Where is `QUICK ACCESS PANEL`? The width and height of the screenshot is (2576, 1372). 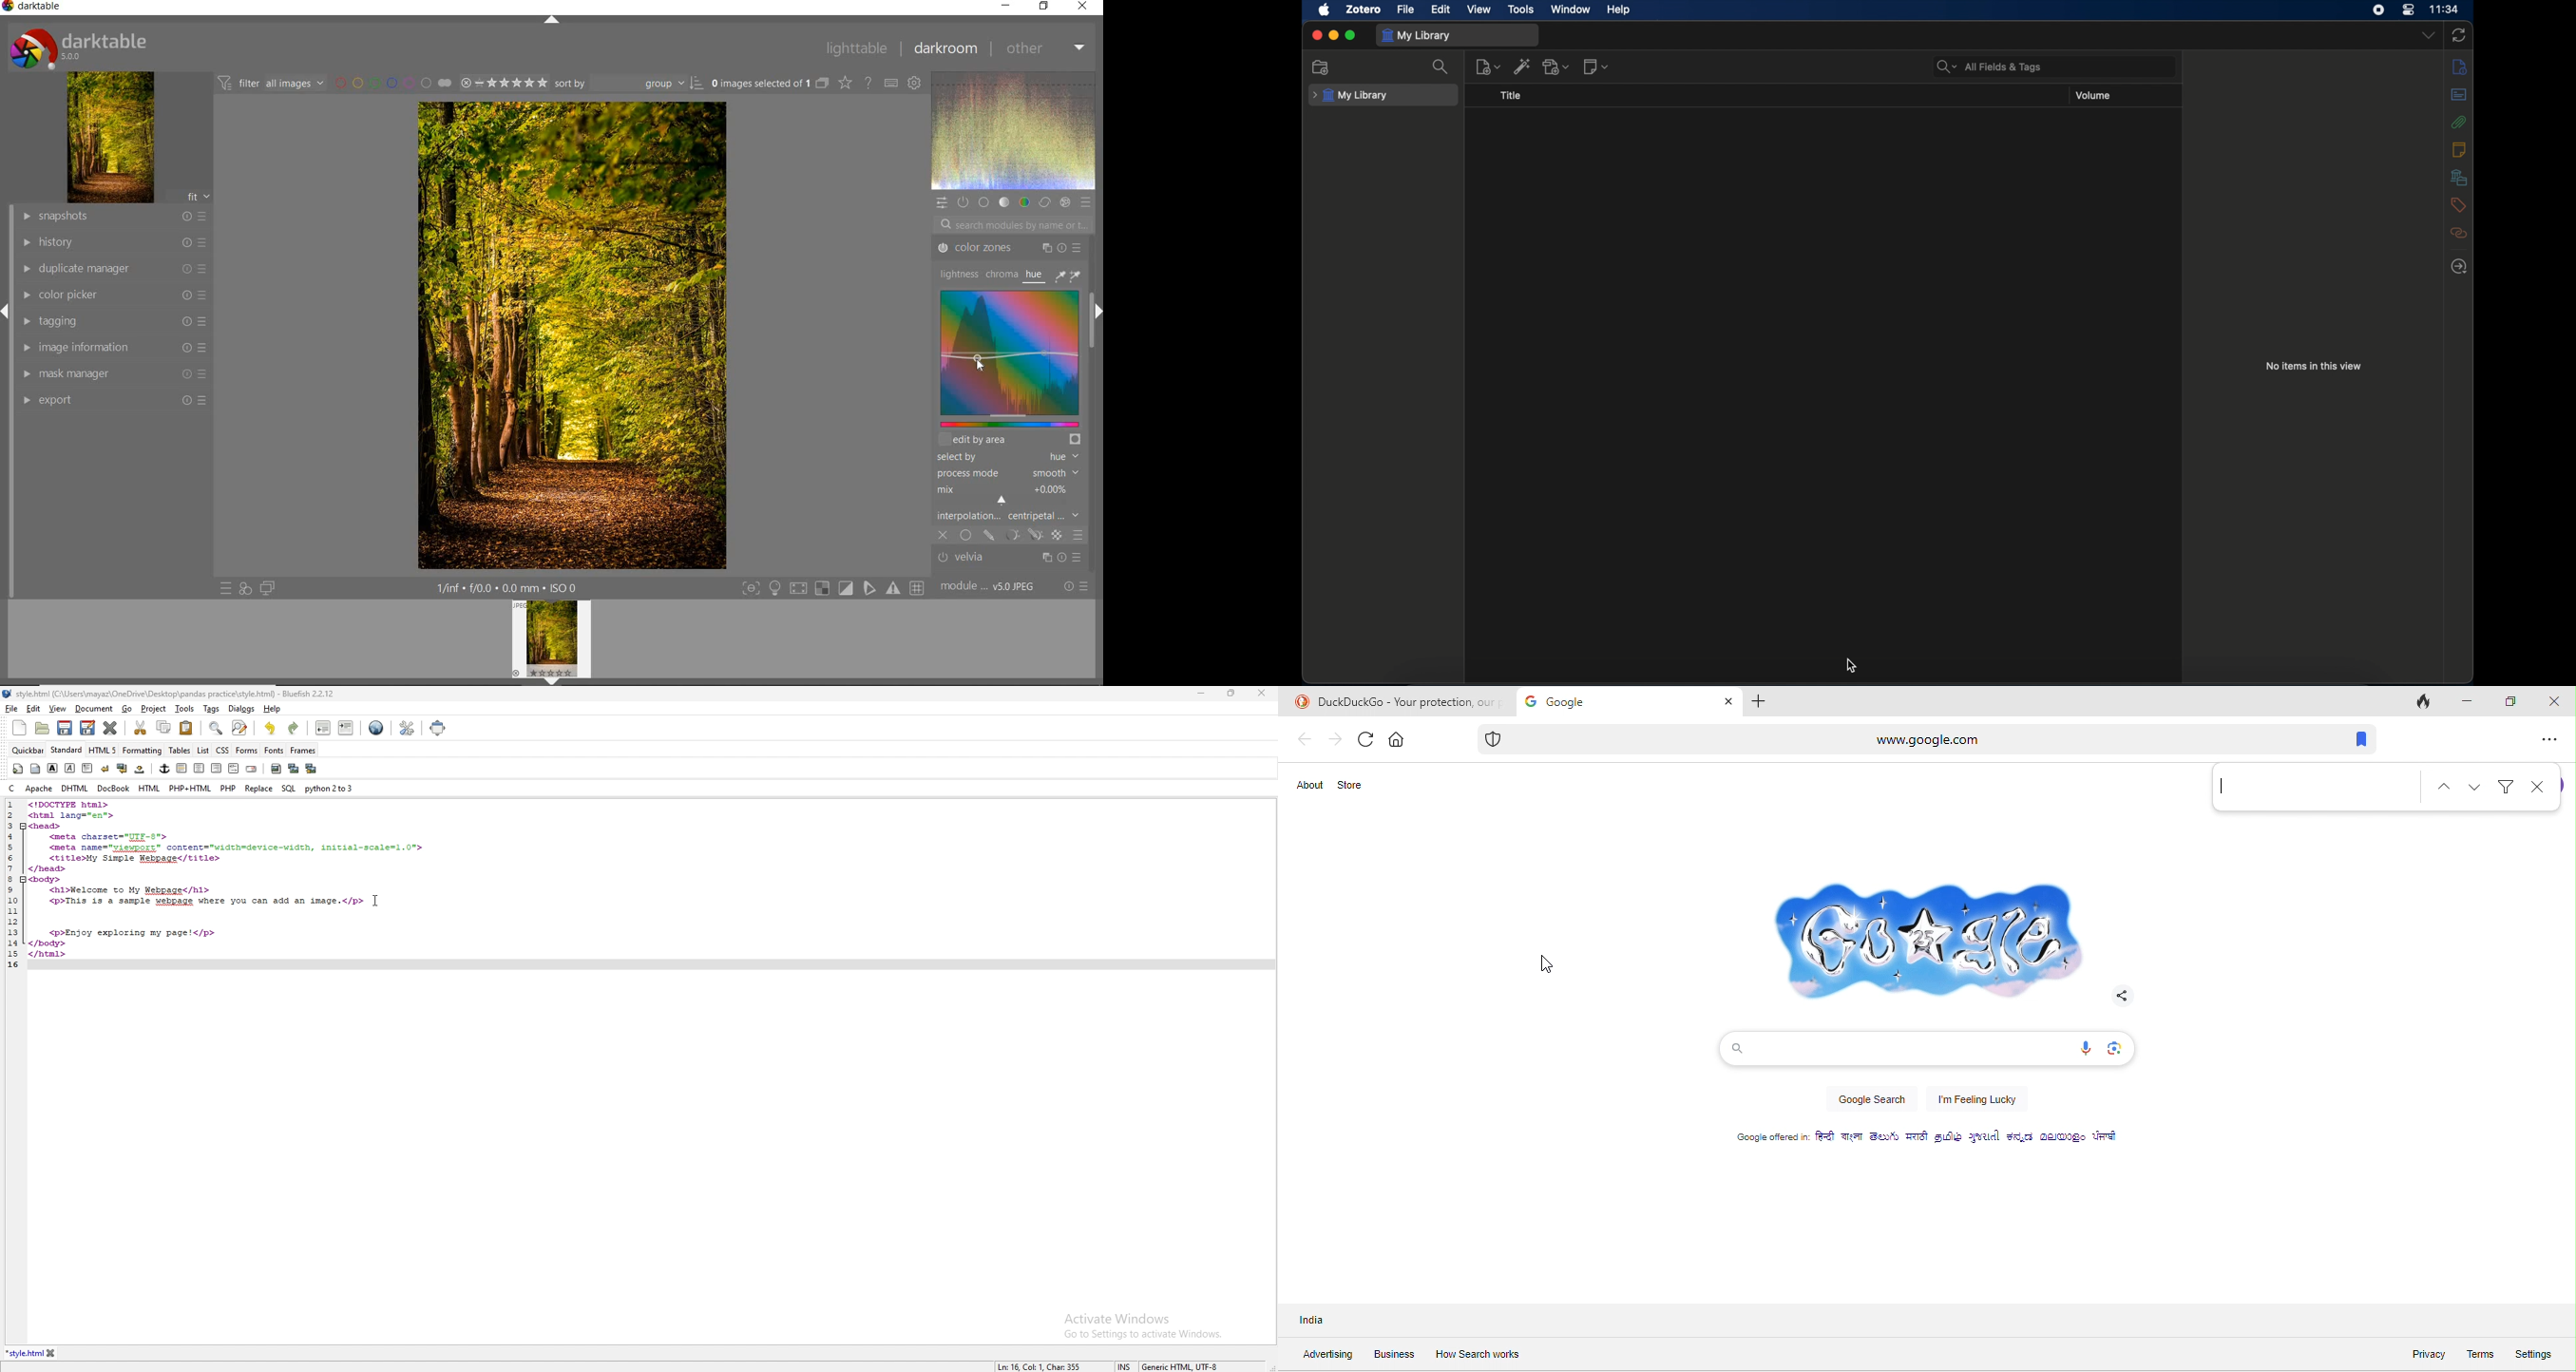 QUICK ACCESS PANEL is located at coordinates (943, 202).